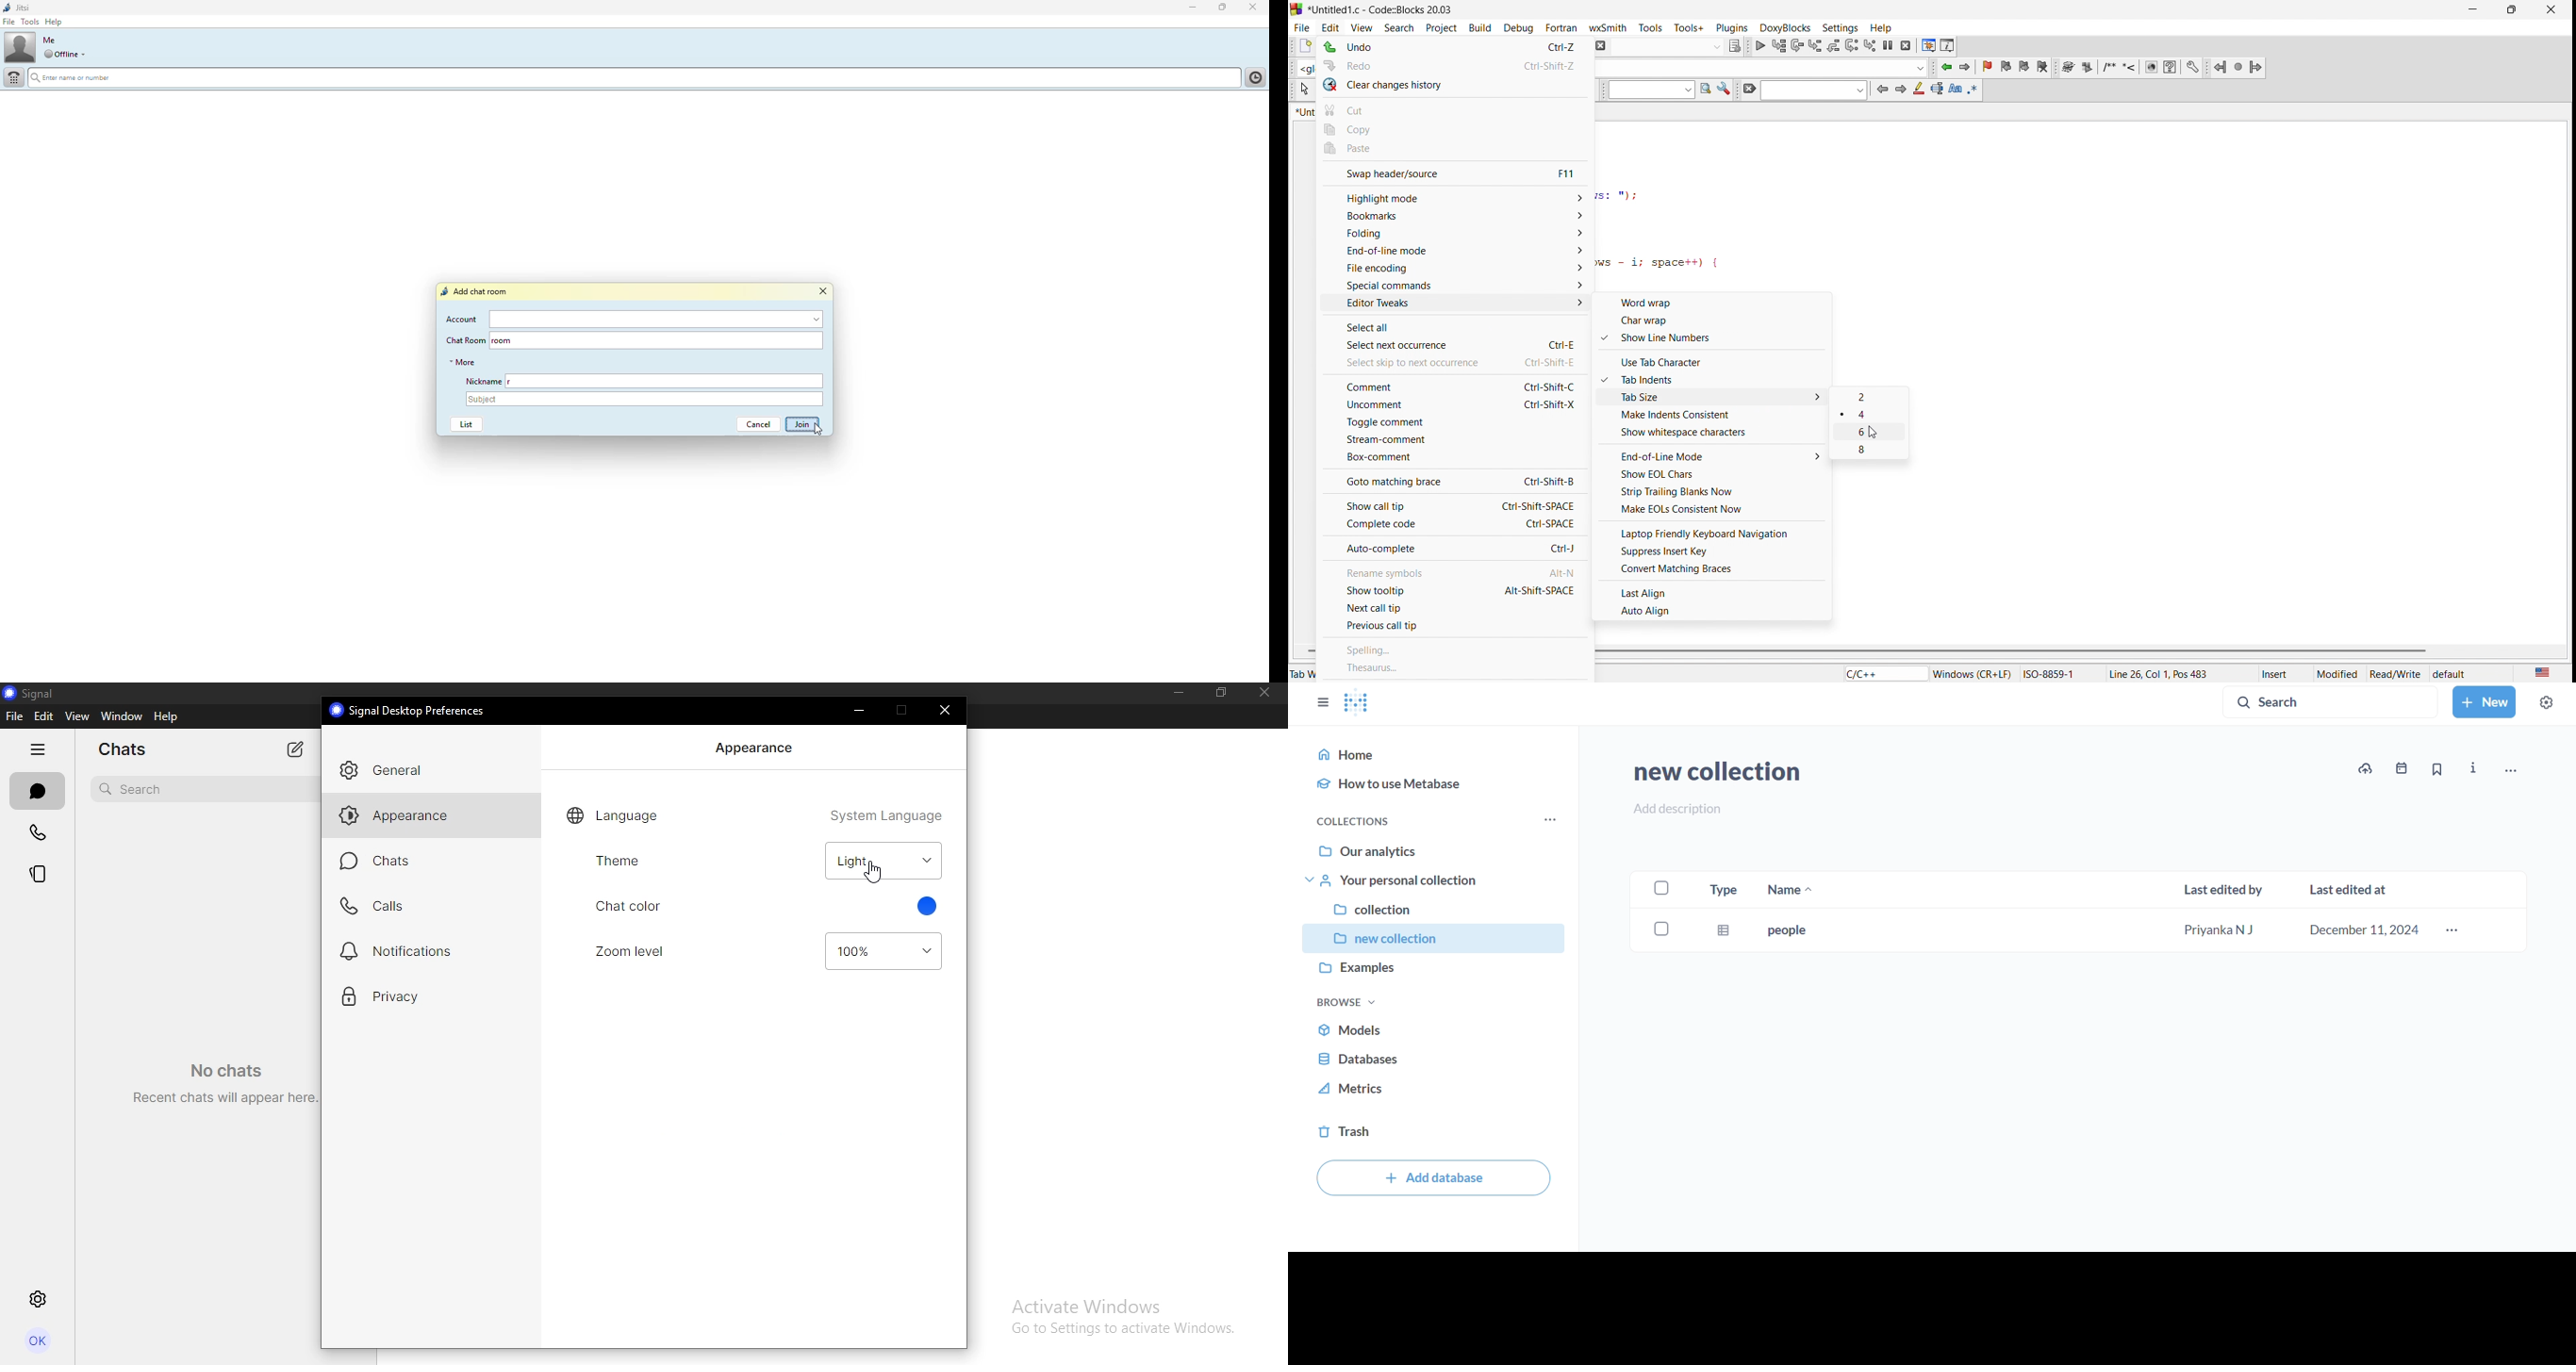 The width and height of the screenshot is (2576, 1372). What do you see at coordinates (39, 1301) in the screenshot?
I see `settings` at bounding box center [39, 1301].